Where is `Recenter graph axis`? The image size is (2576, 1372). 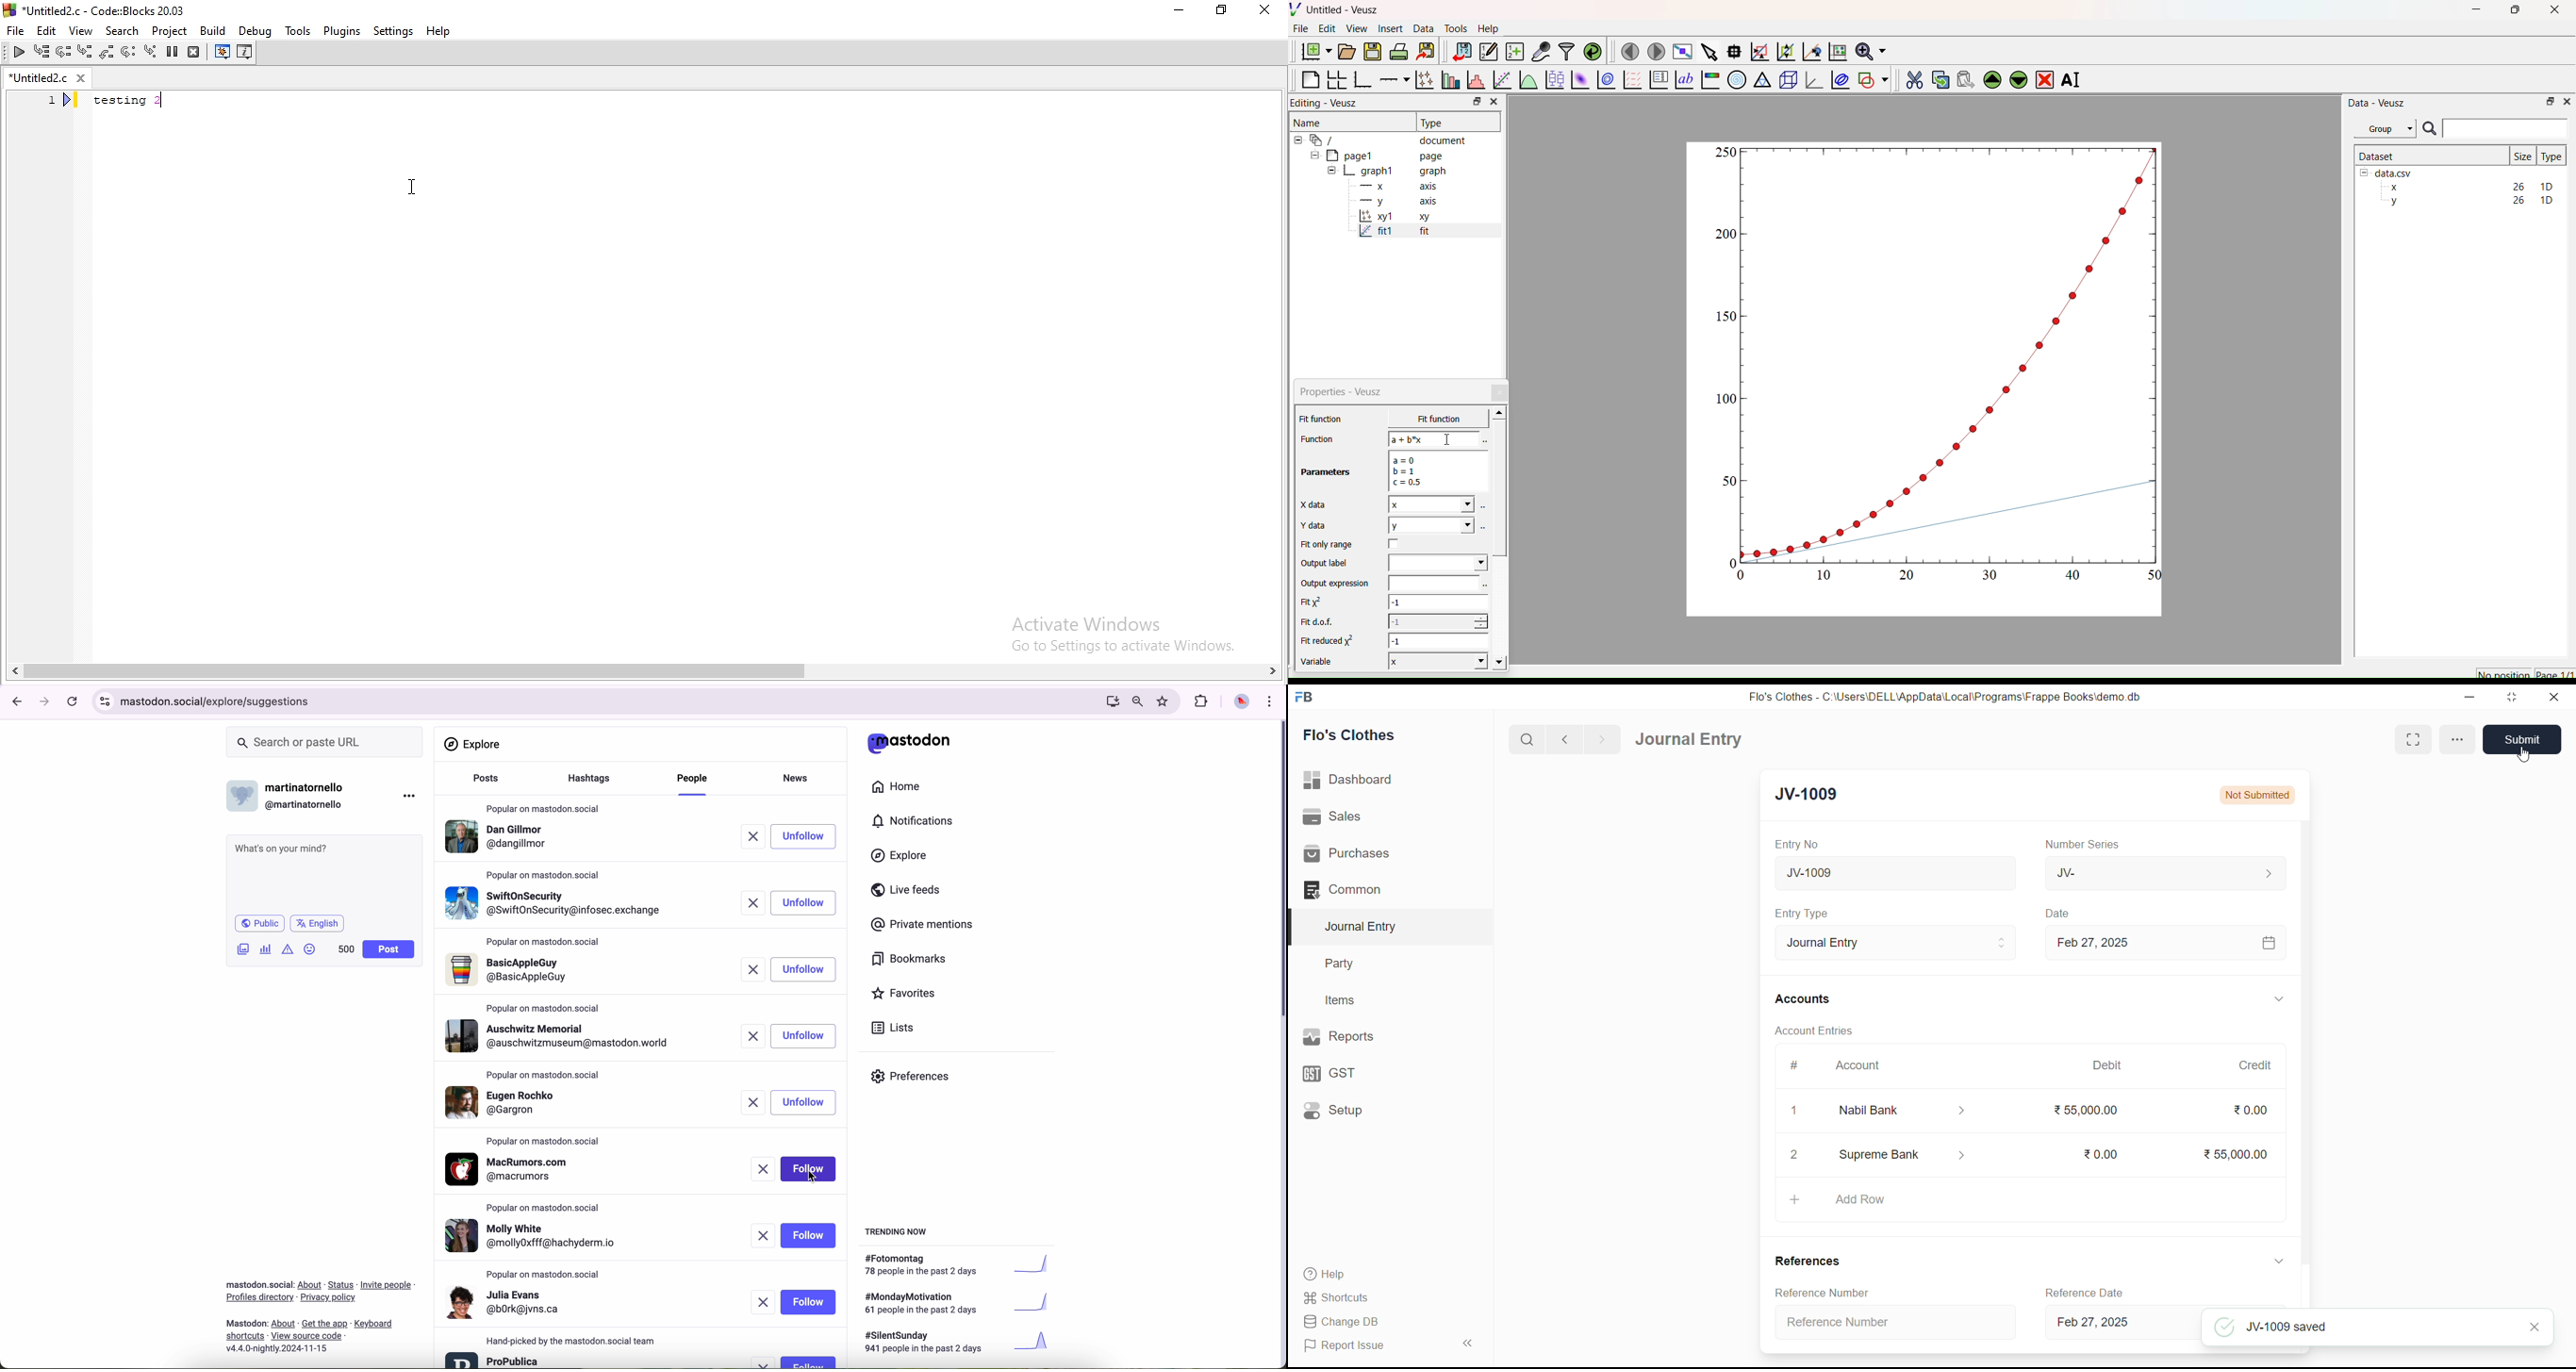
Recenter graph axis is located at coordinates (1811, 51).